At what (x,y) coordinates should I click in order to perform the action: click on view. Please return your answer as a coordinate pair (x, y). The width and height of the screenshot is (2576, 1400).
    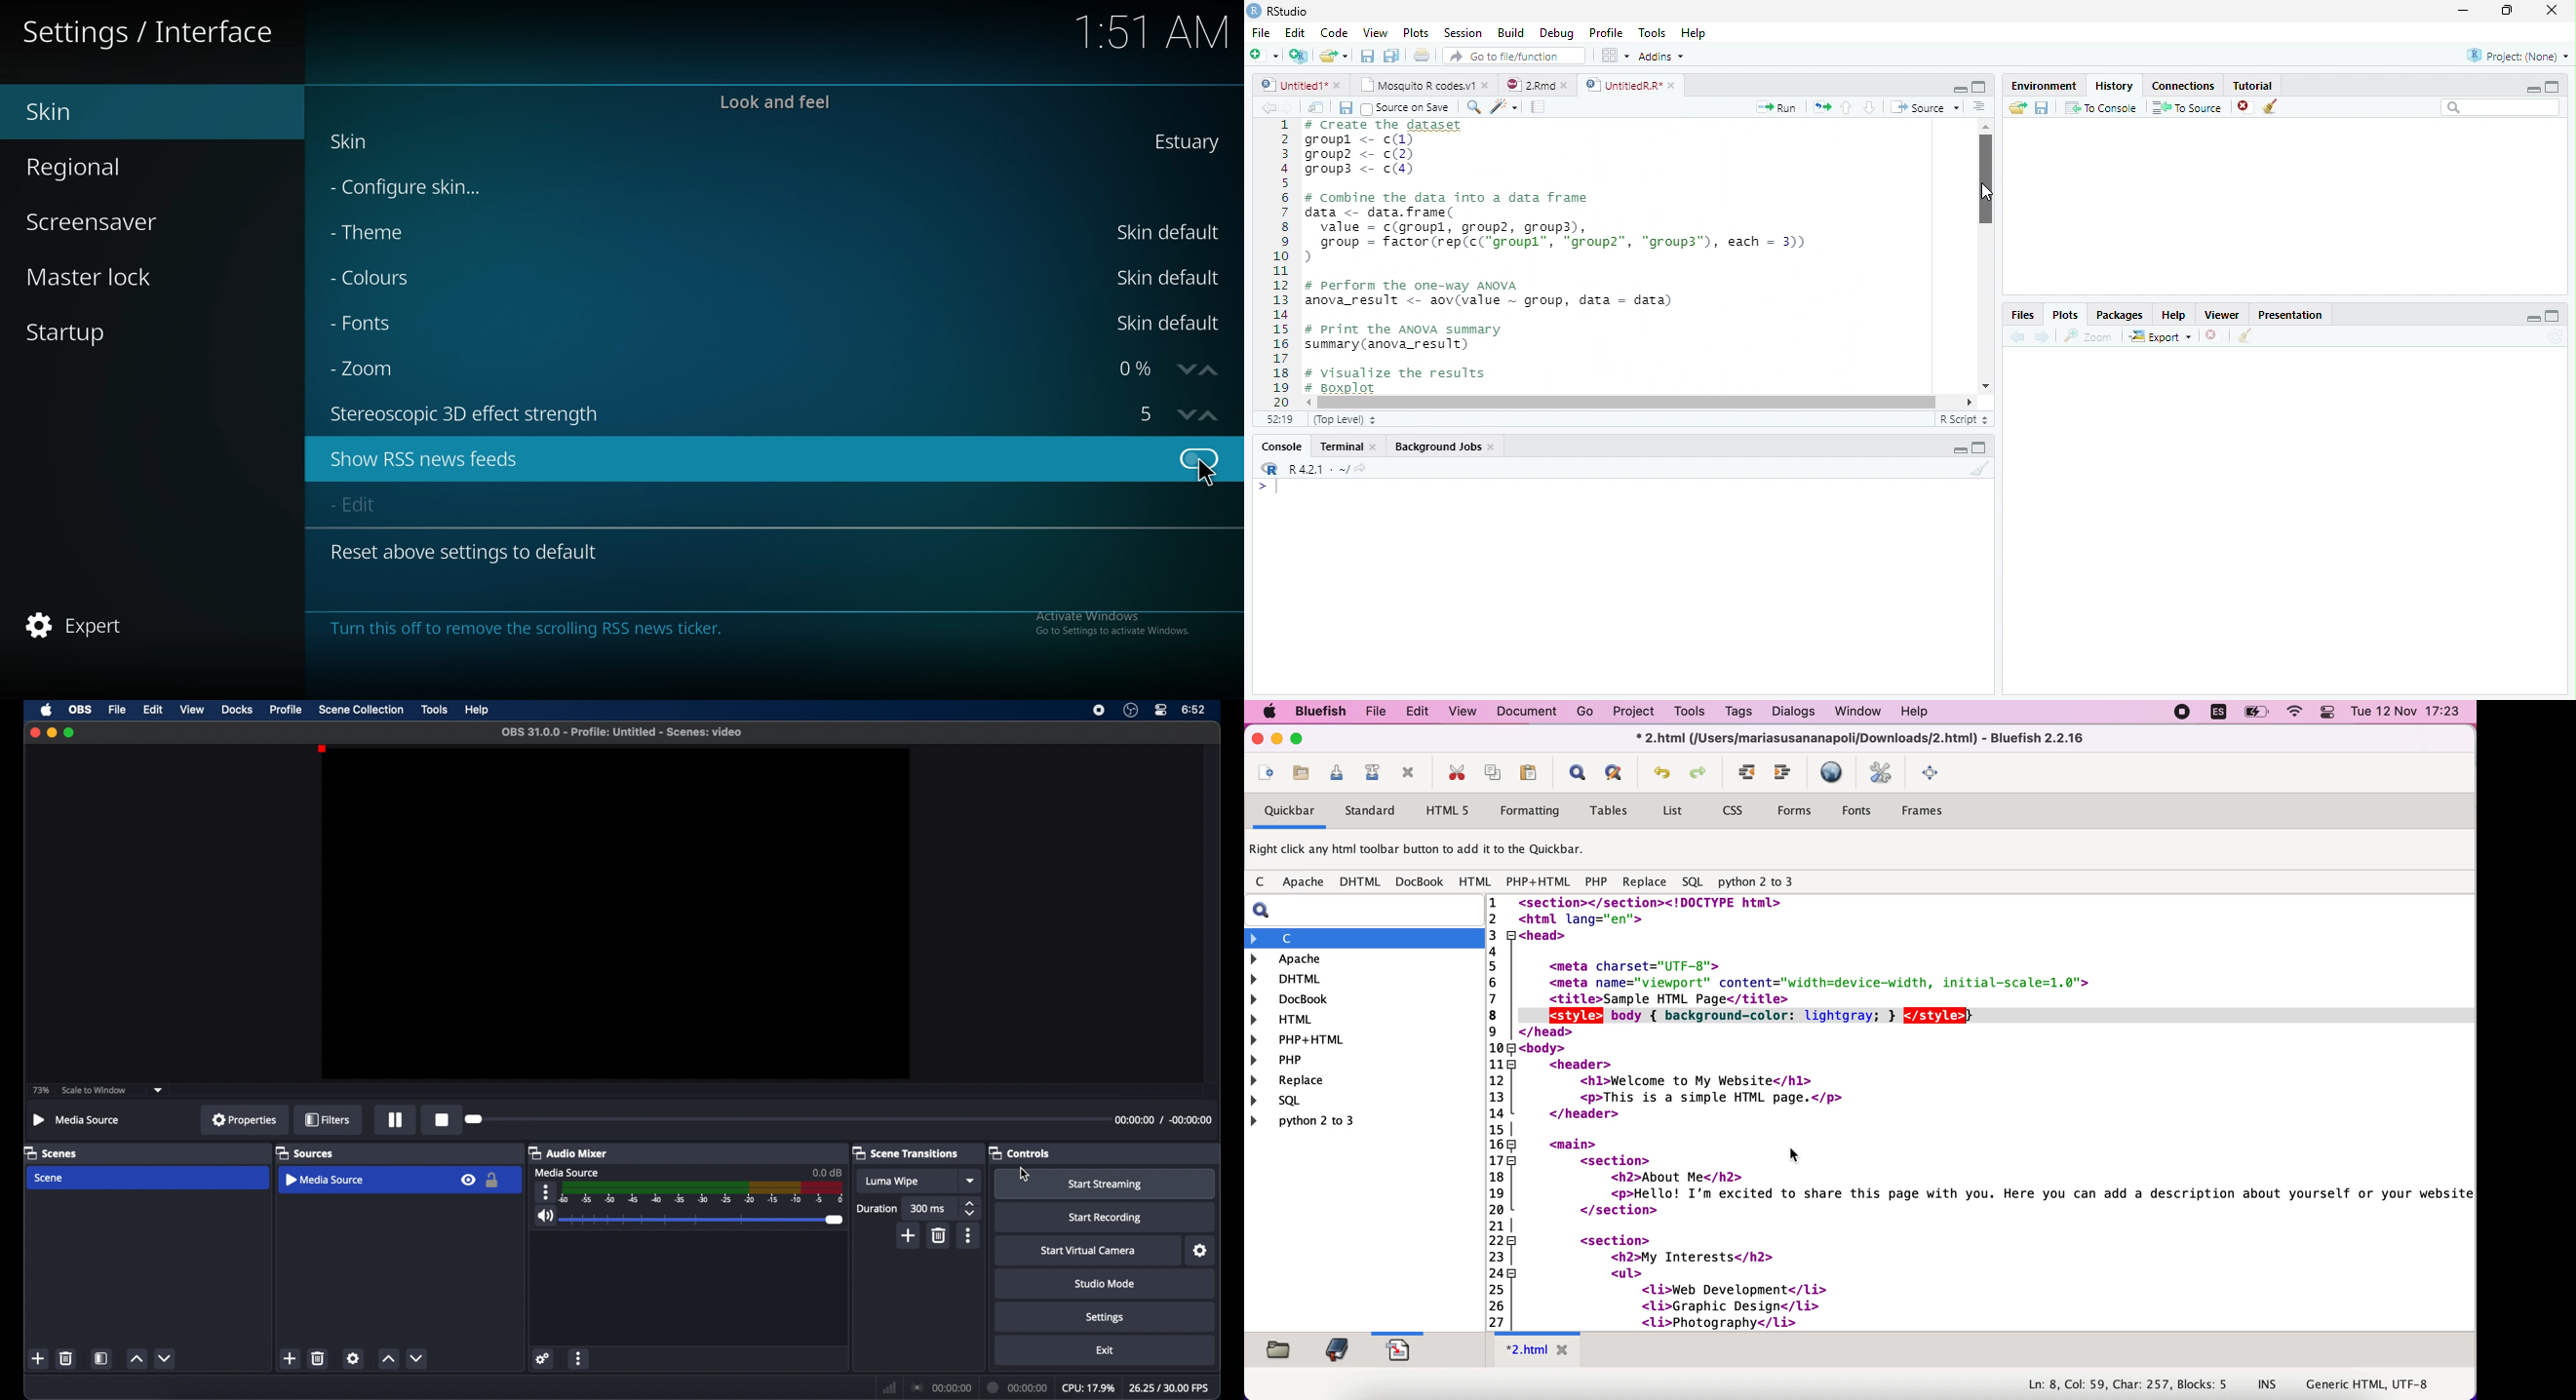
    Looking at the image, I should click on (192, 710).